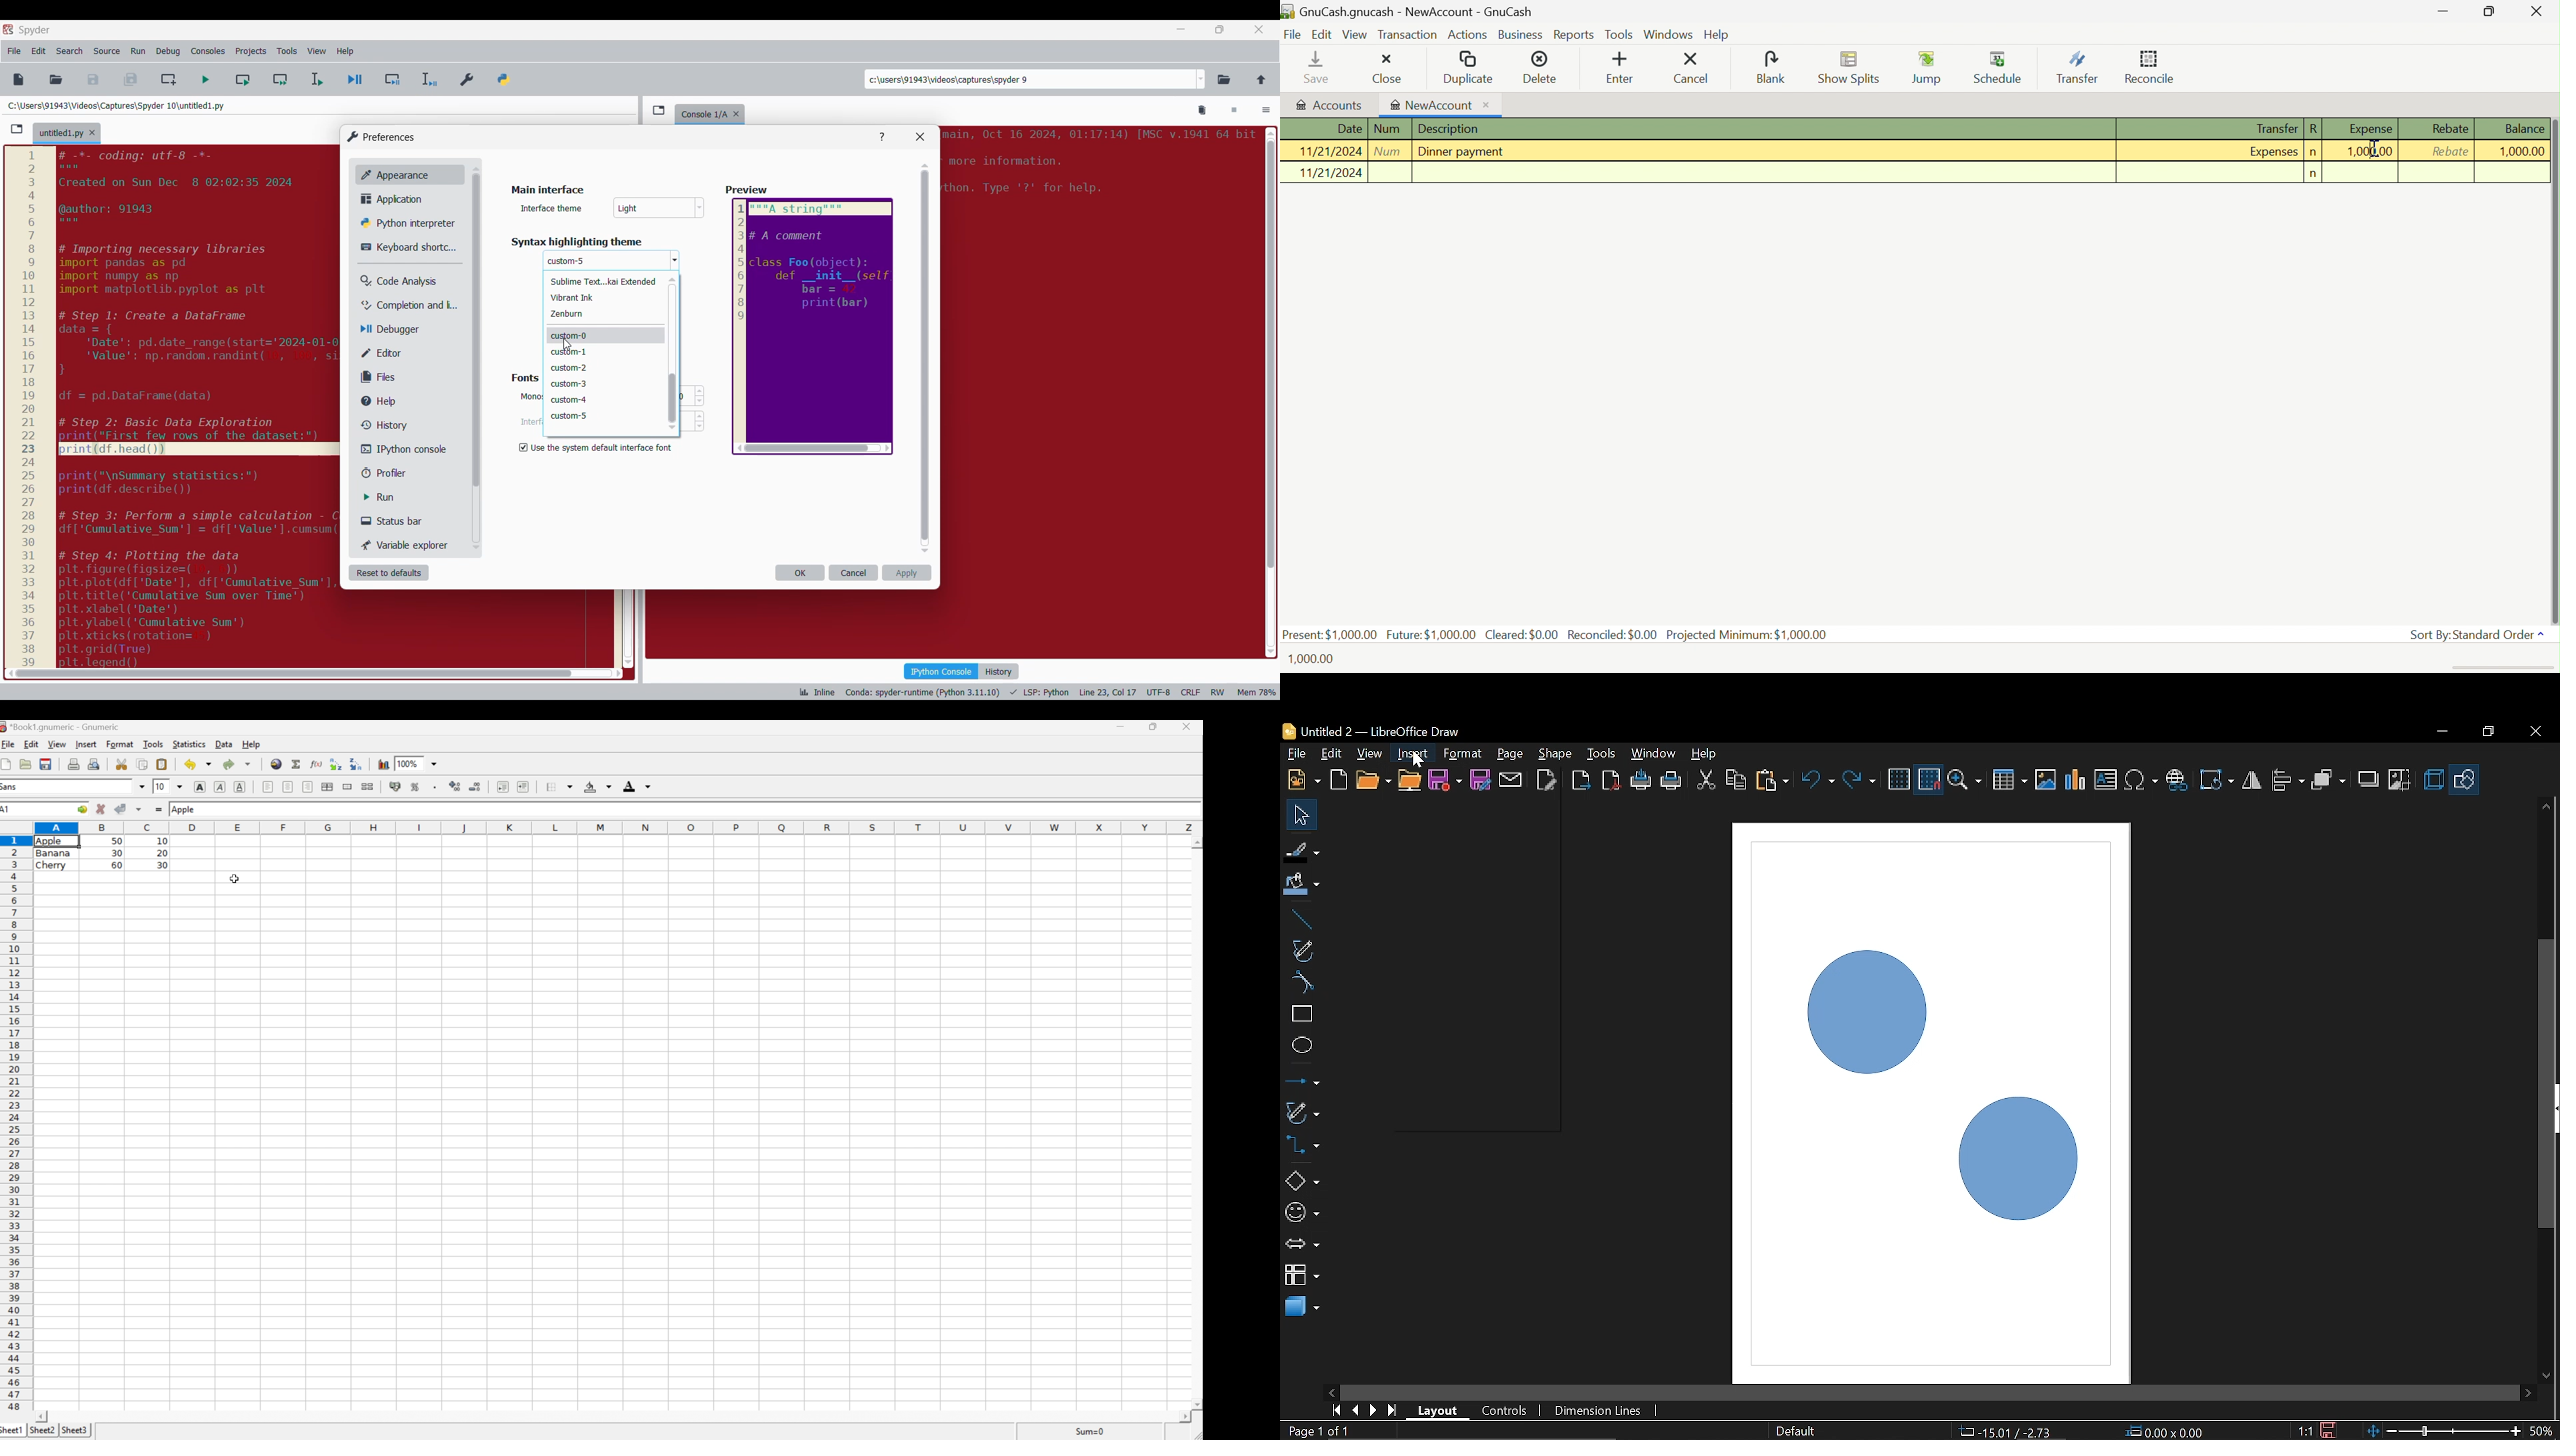 The image size is (2576, 1456). I want to click on accept changes, so click(122, 809).